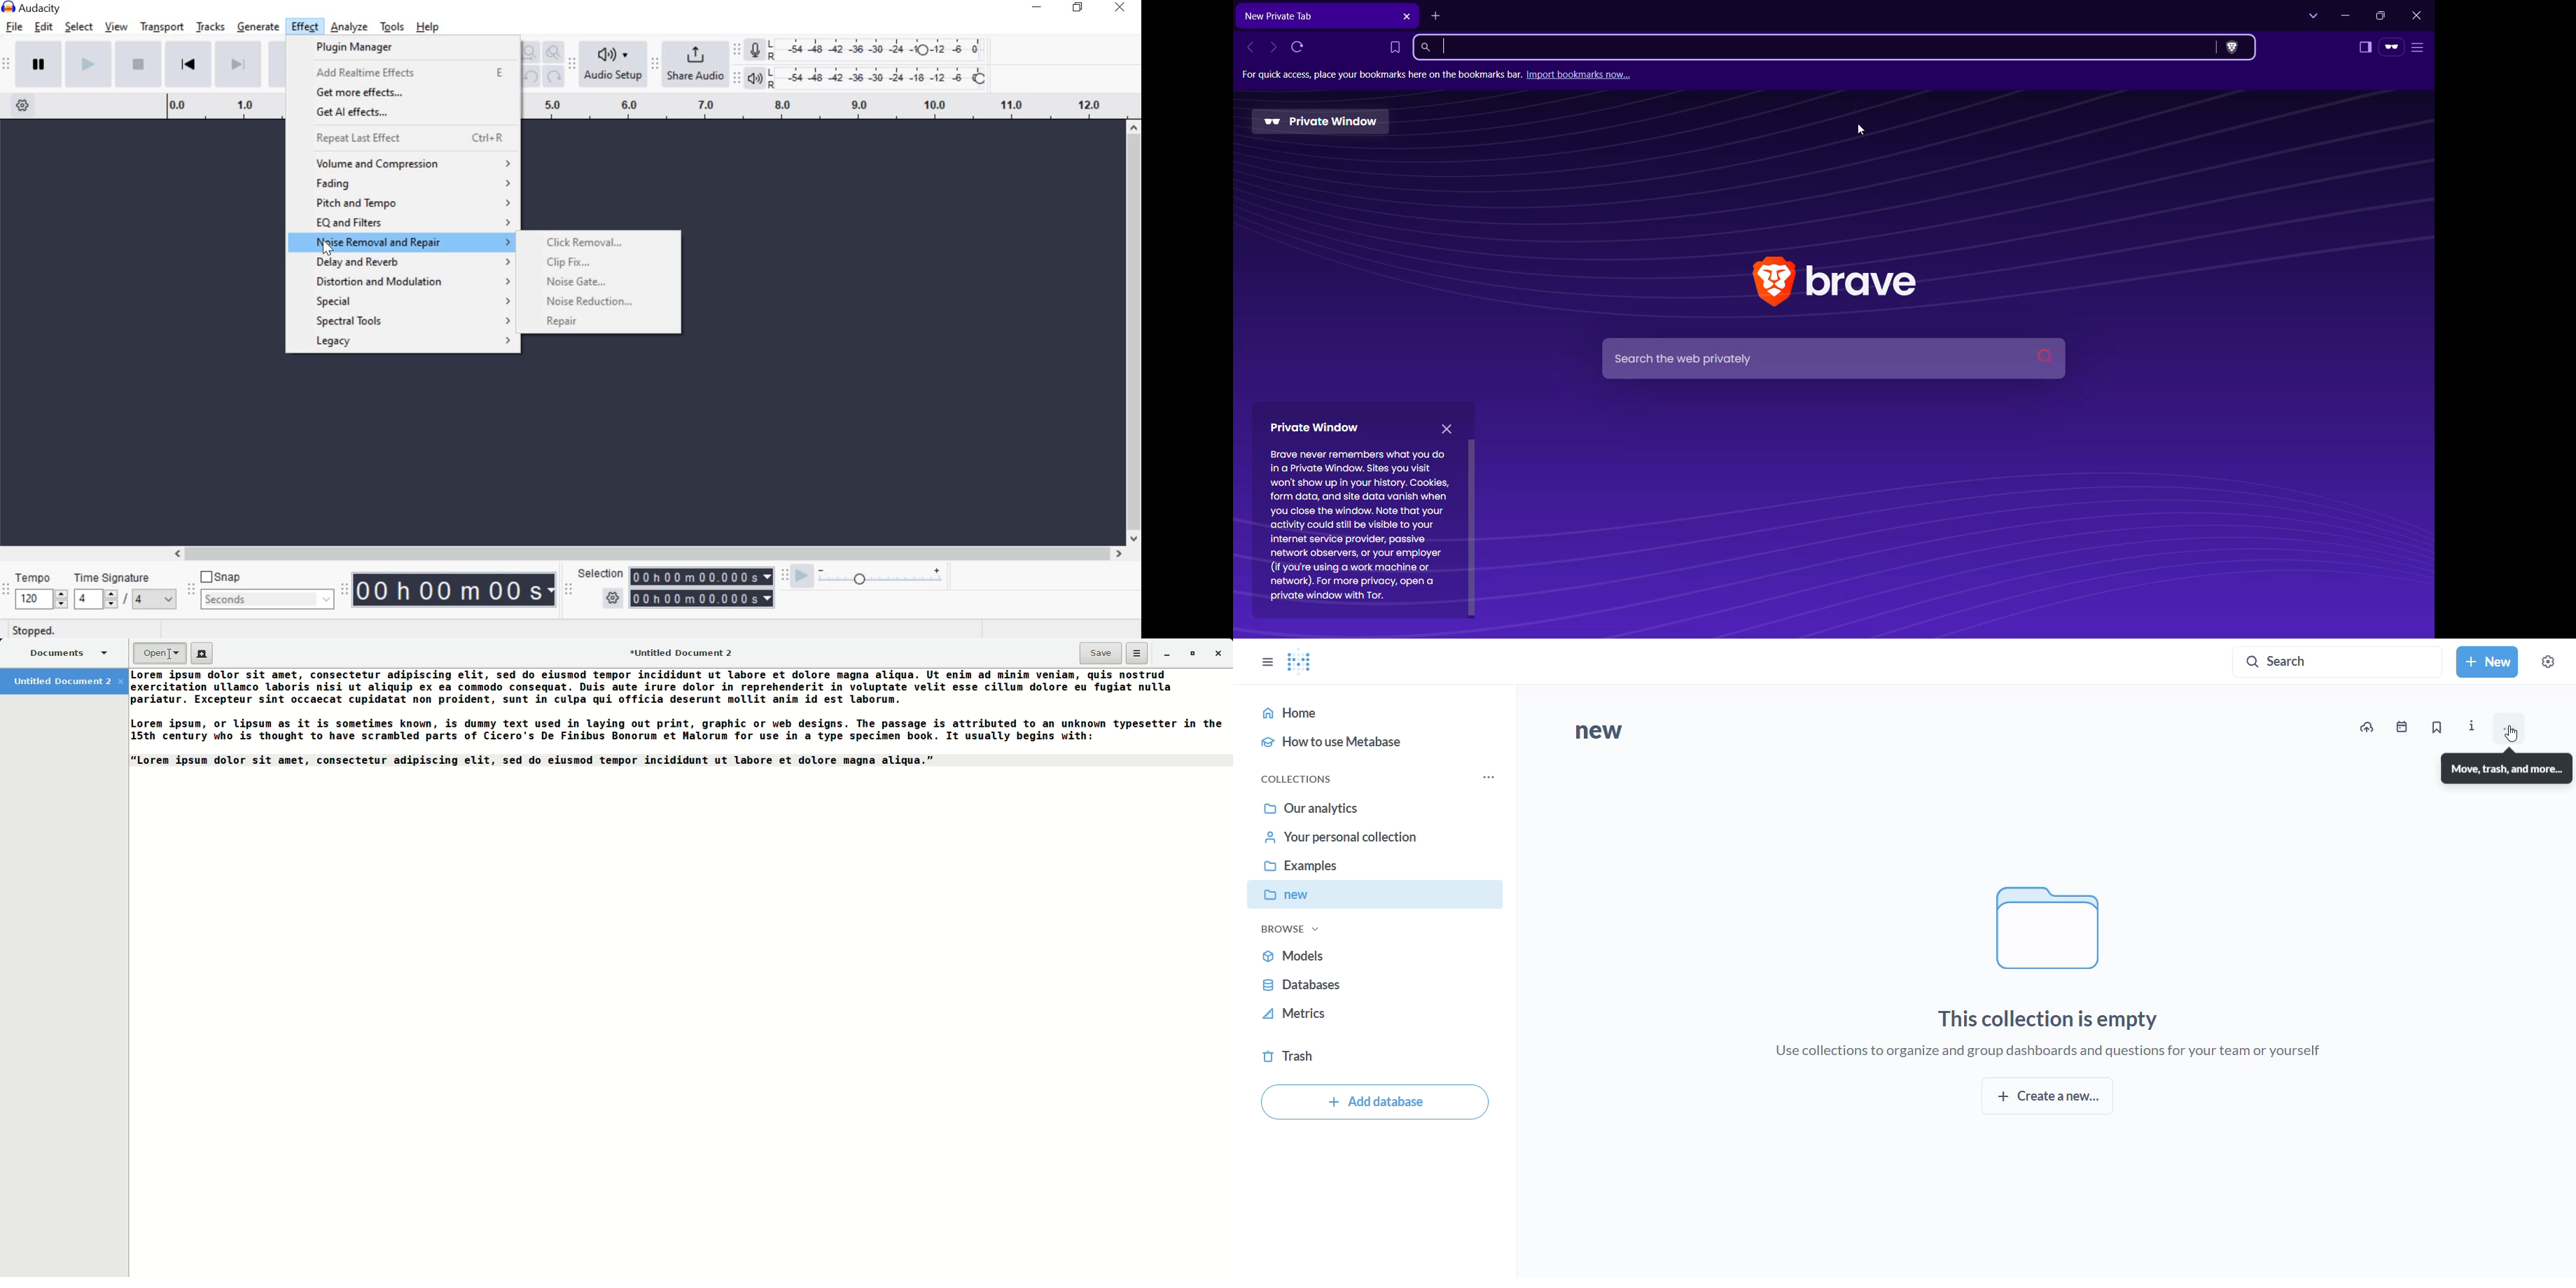 The width and height of the screenshot is (2576, 1288). I want to click on trash, so click(1302, 1058).